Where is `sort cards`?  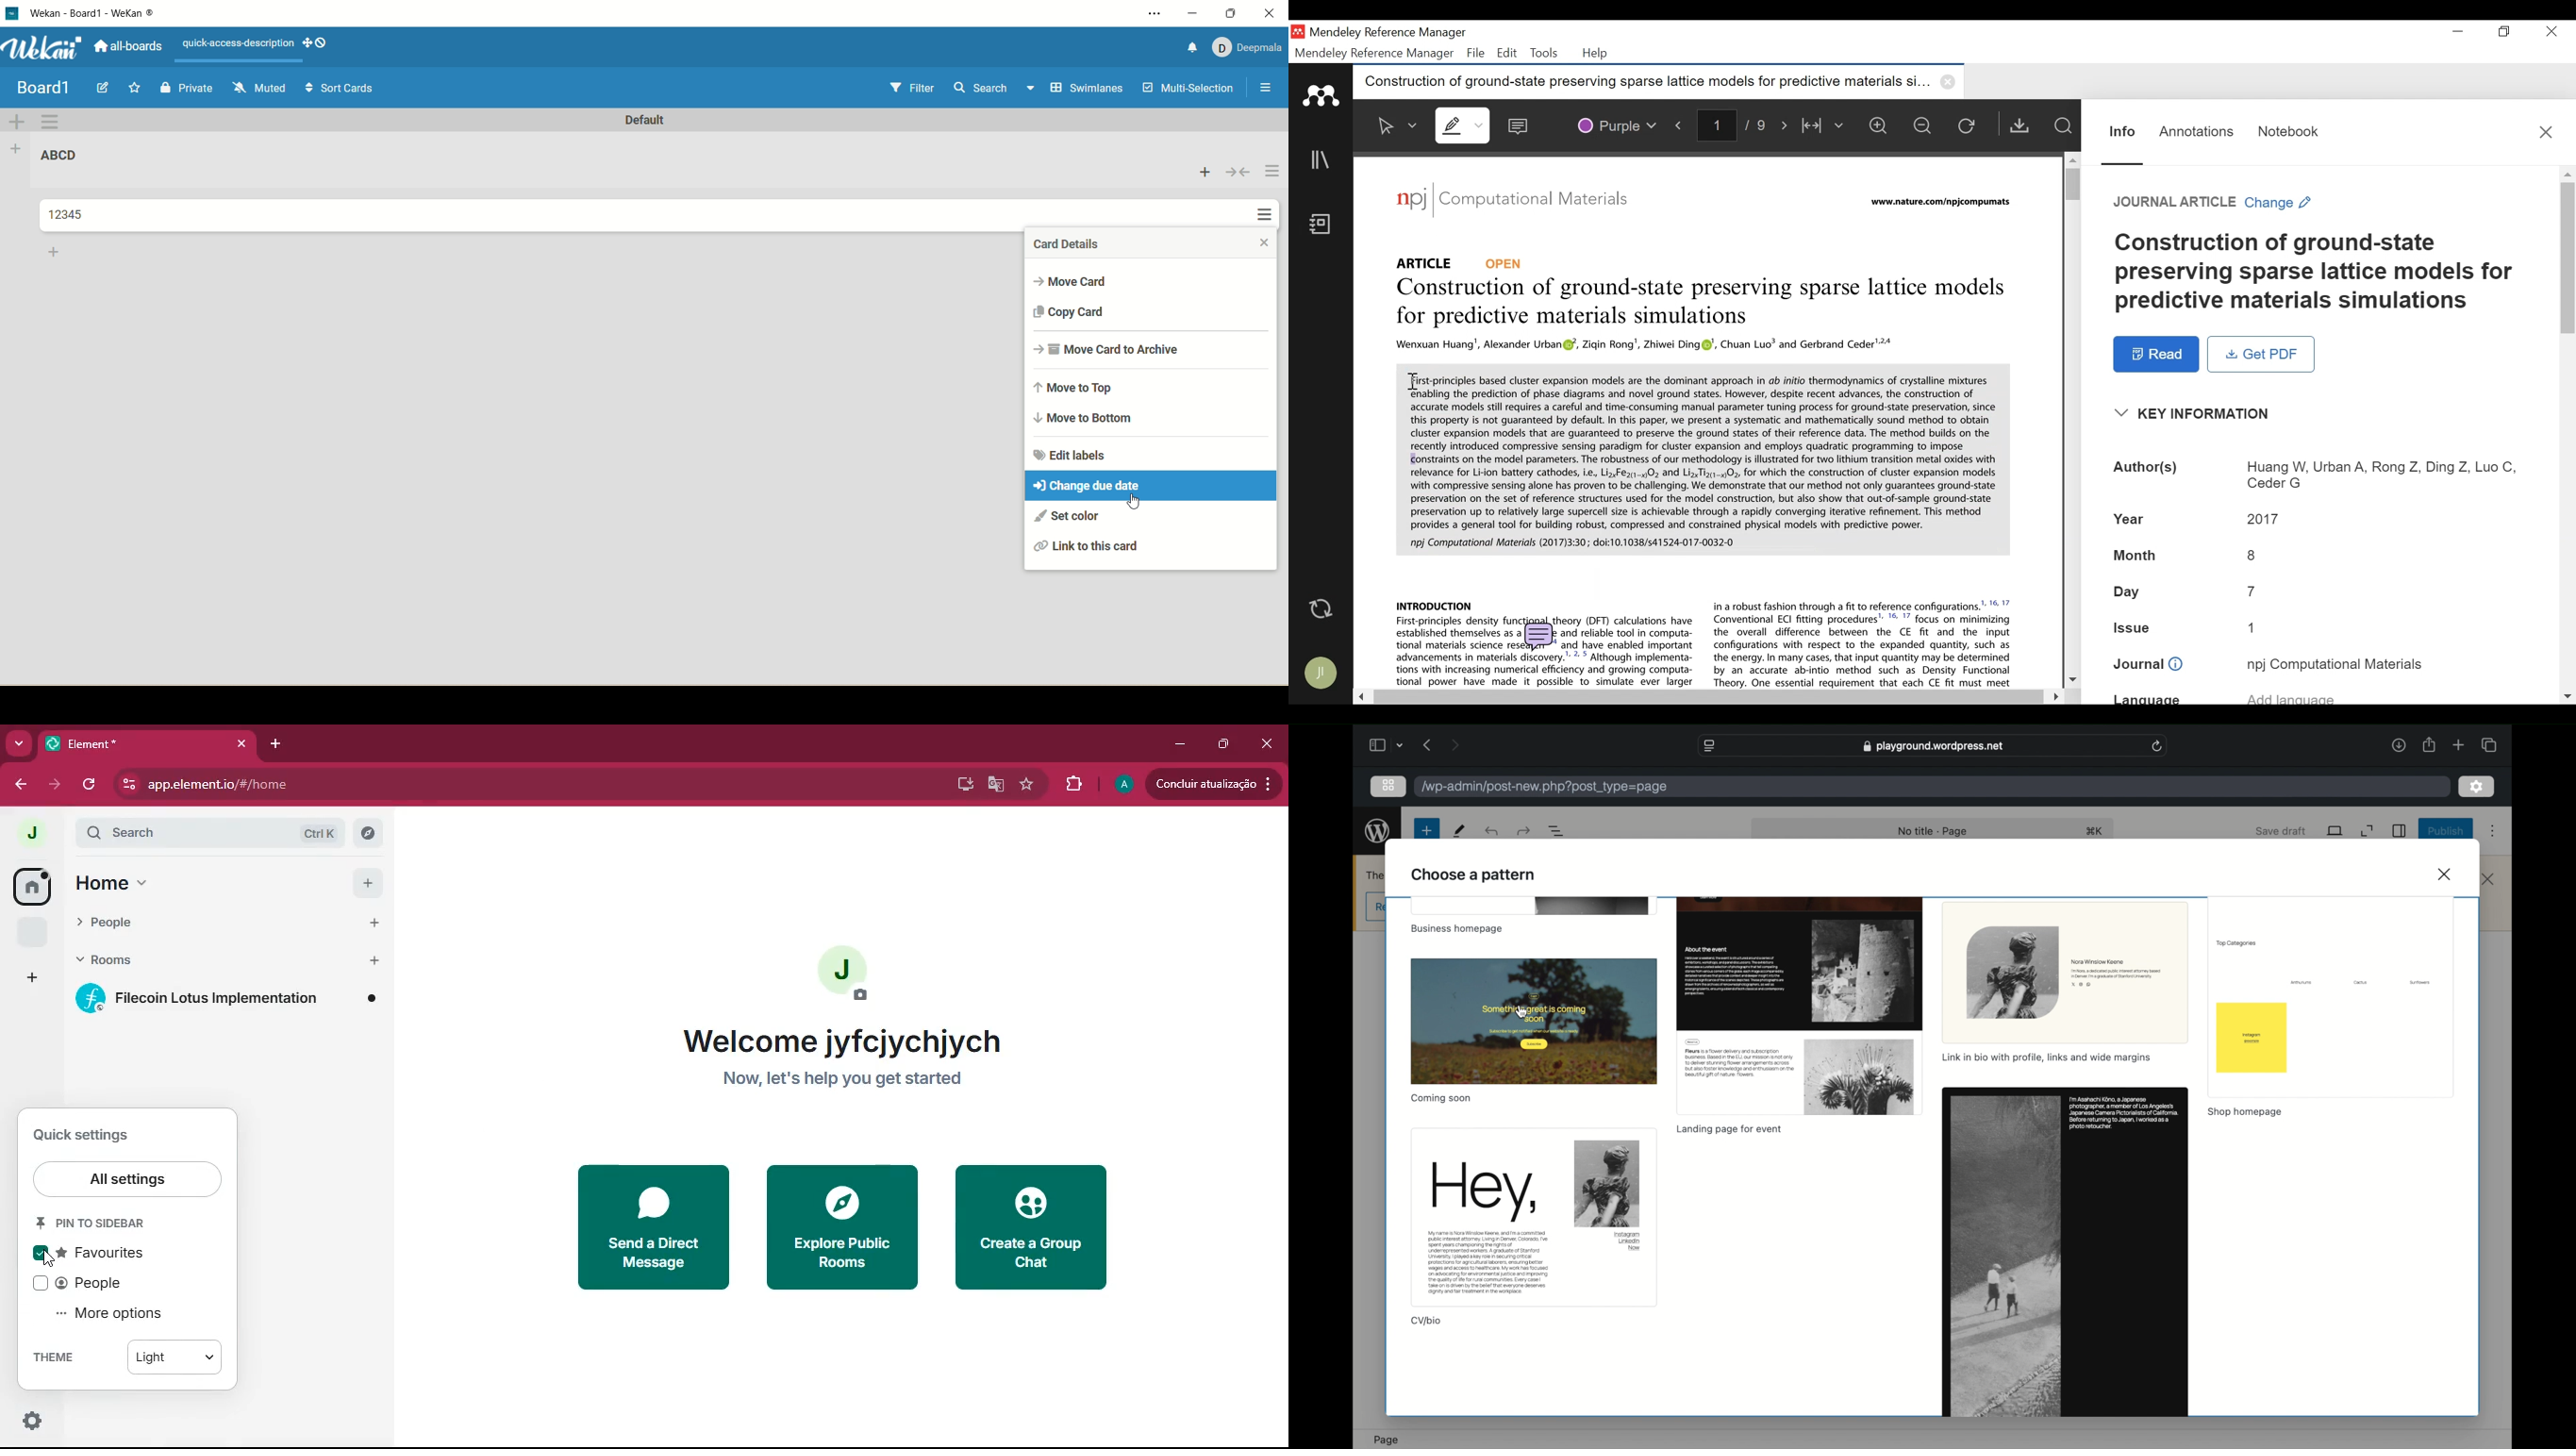 sort cards is located at coordinates (343, 88).